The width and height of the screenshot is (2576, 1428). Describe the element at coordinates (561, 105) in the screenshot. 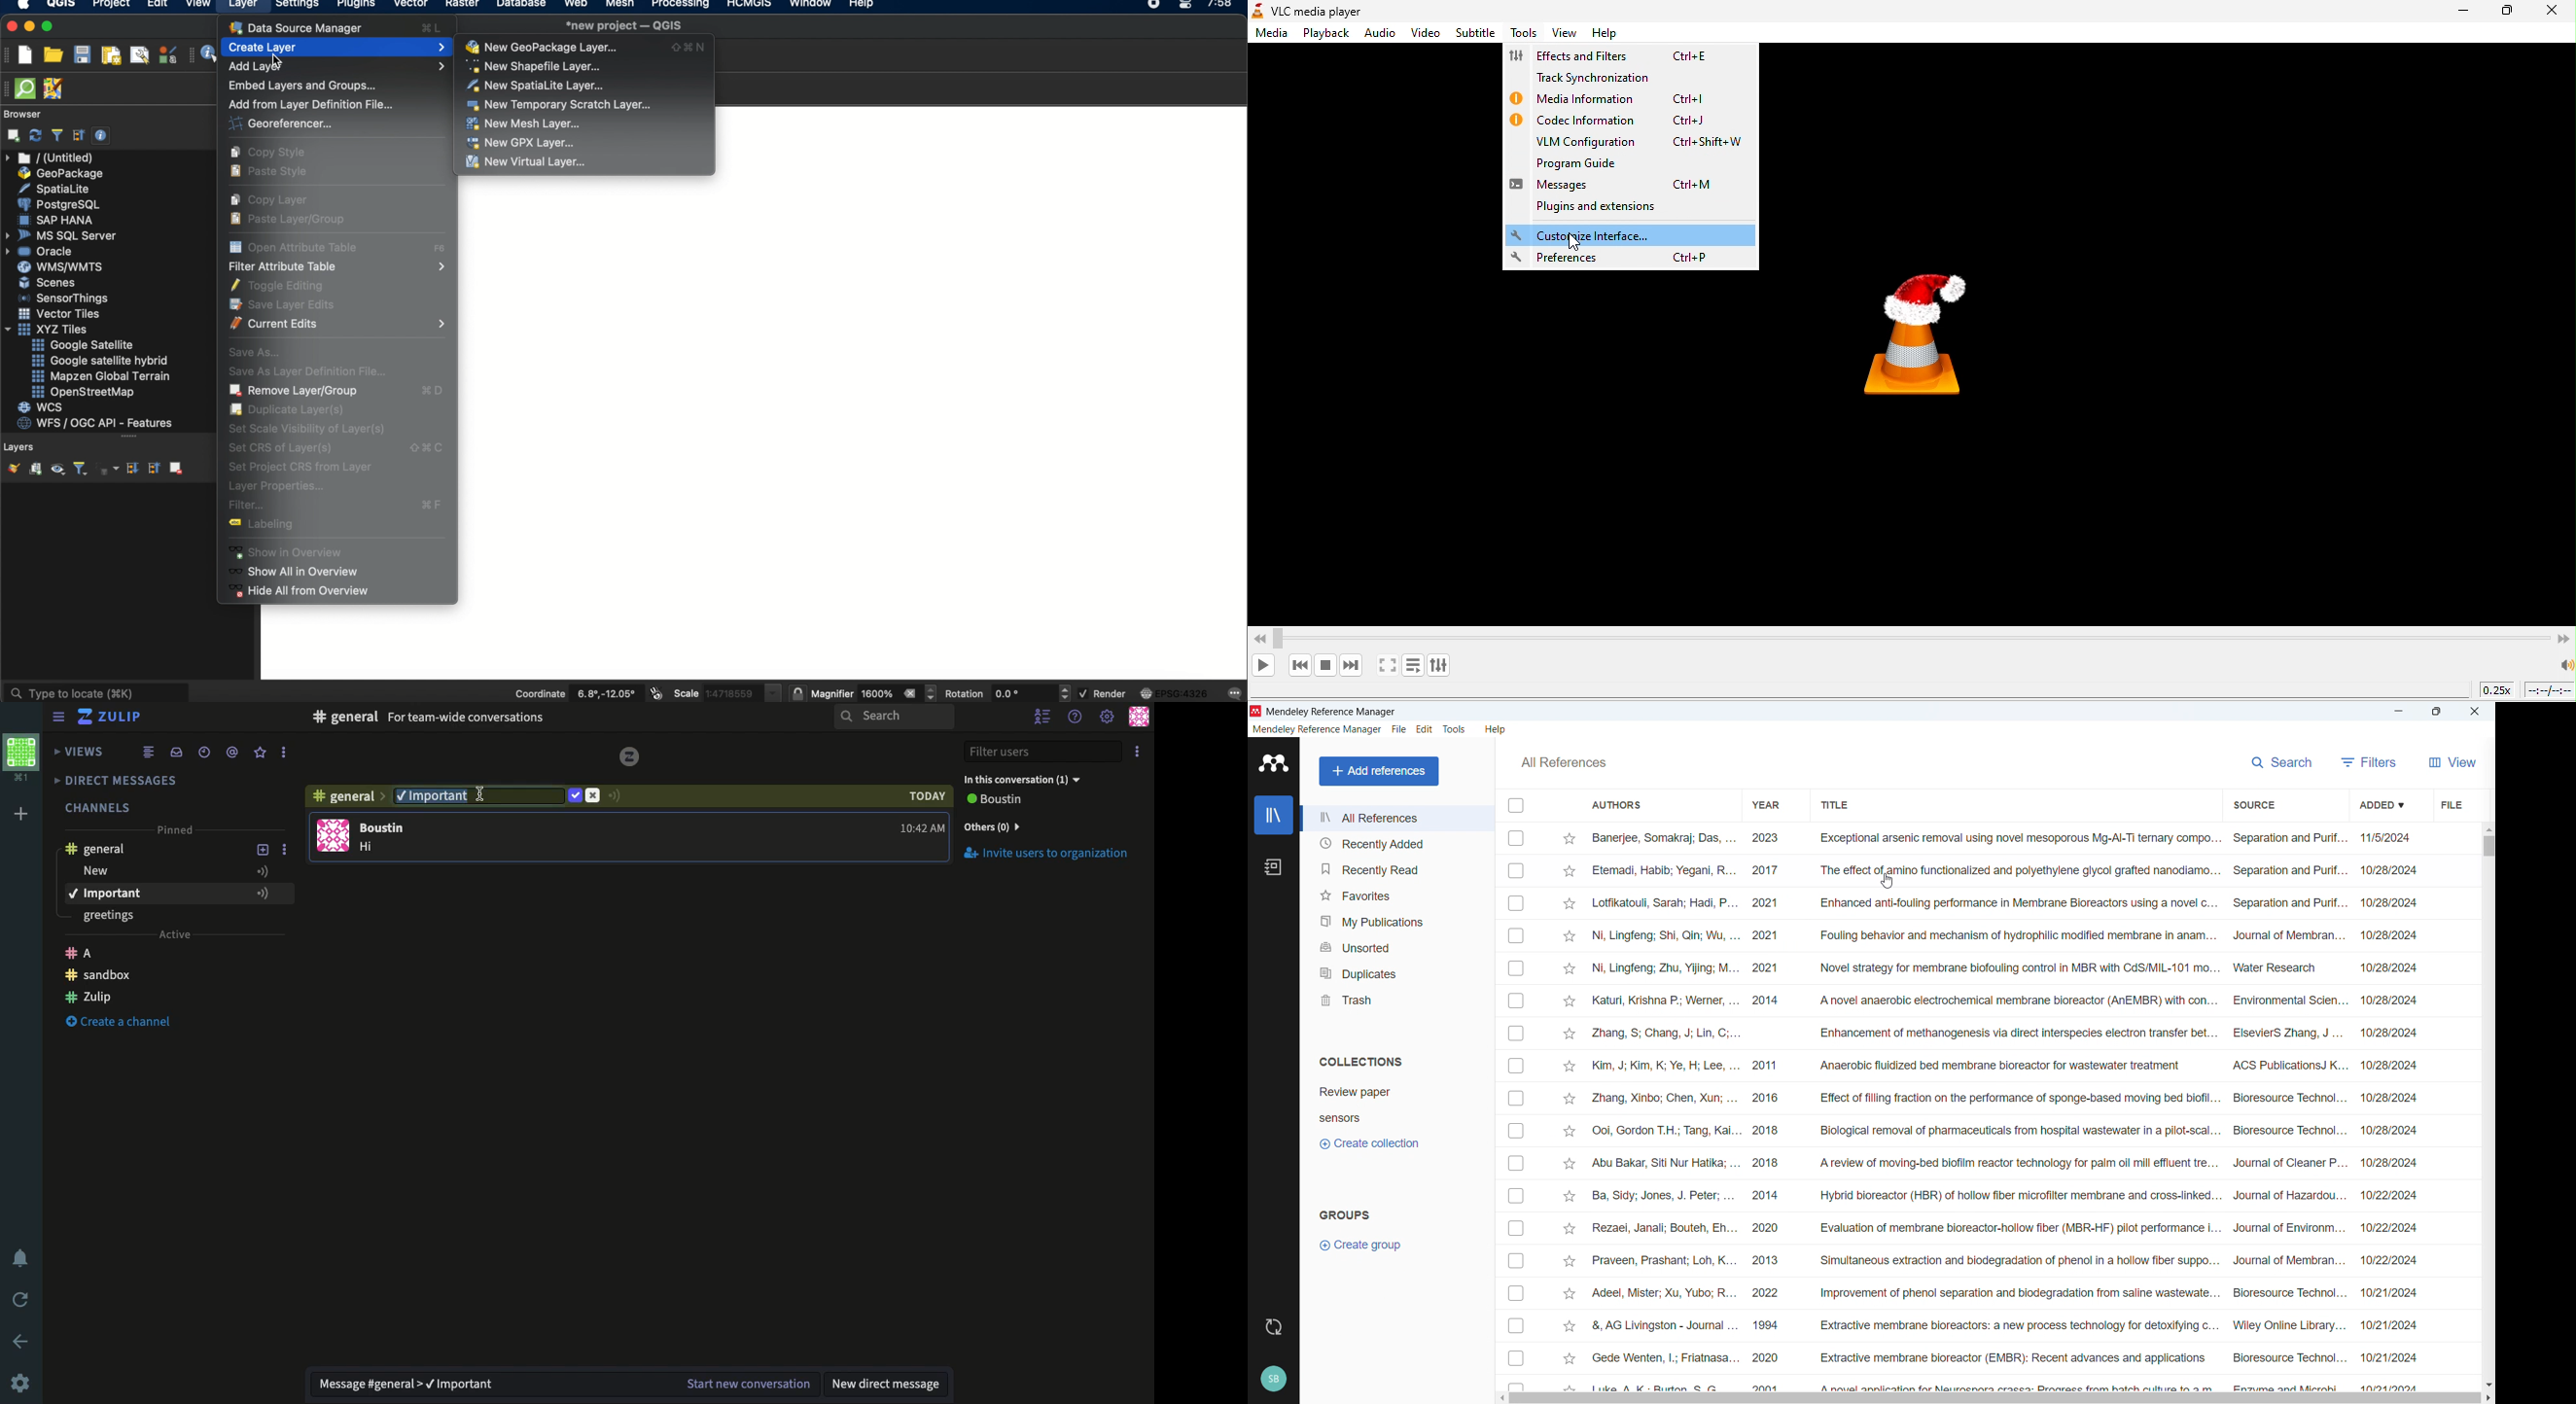

I see `new temporary scratch layer` at that location.